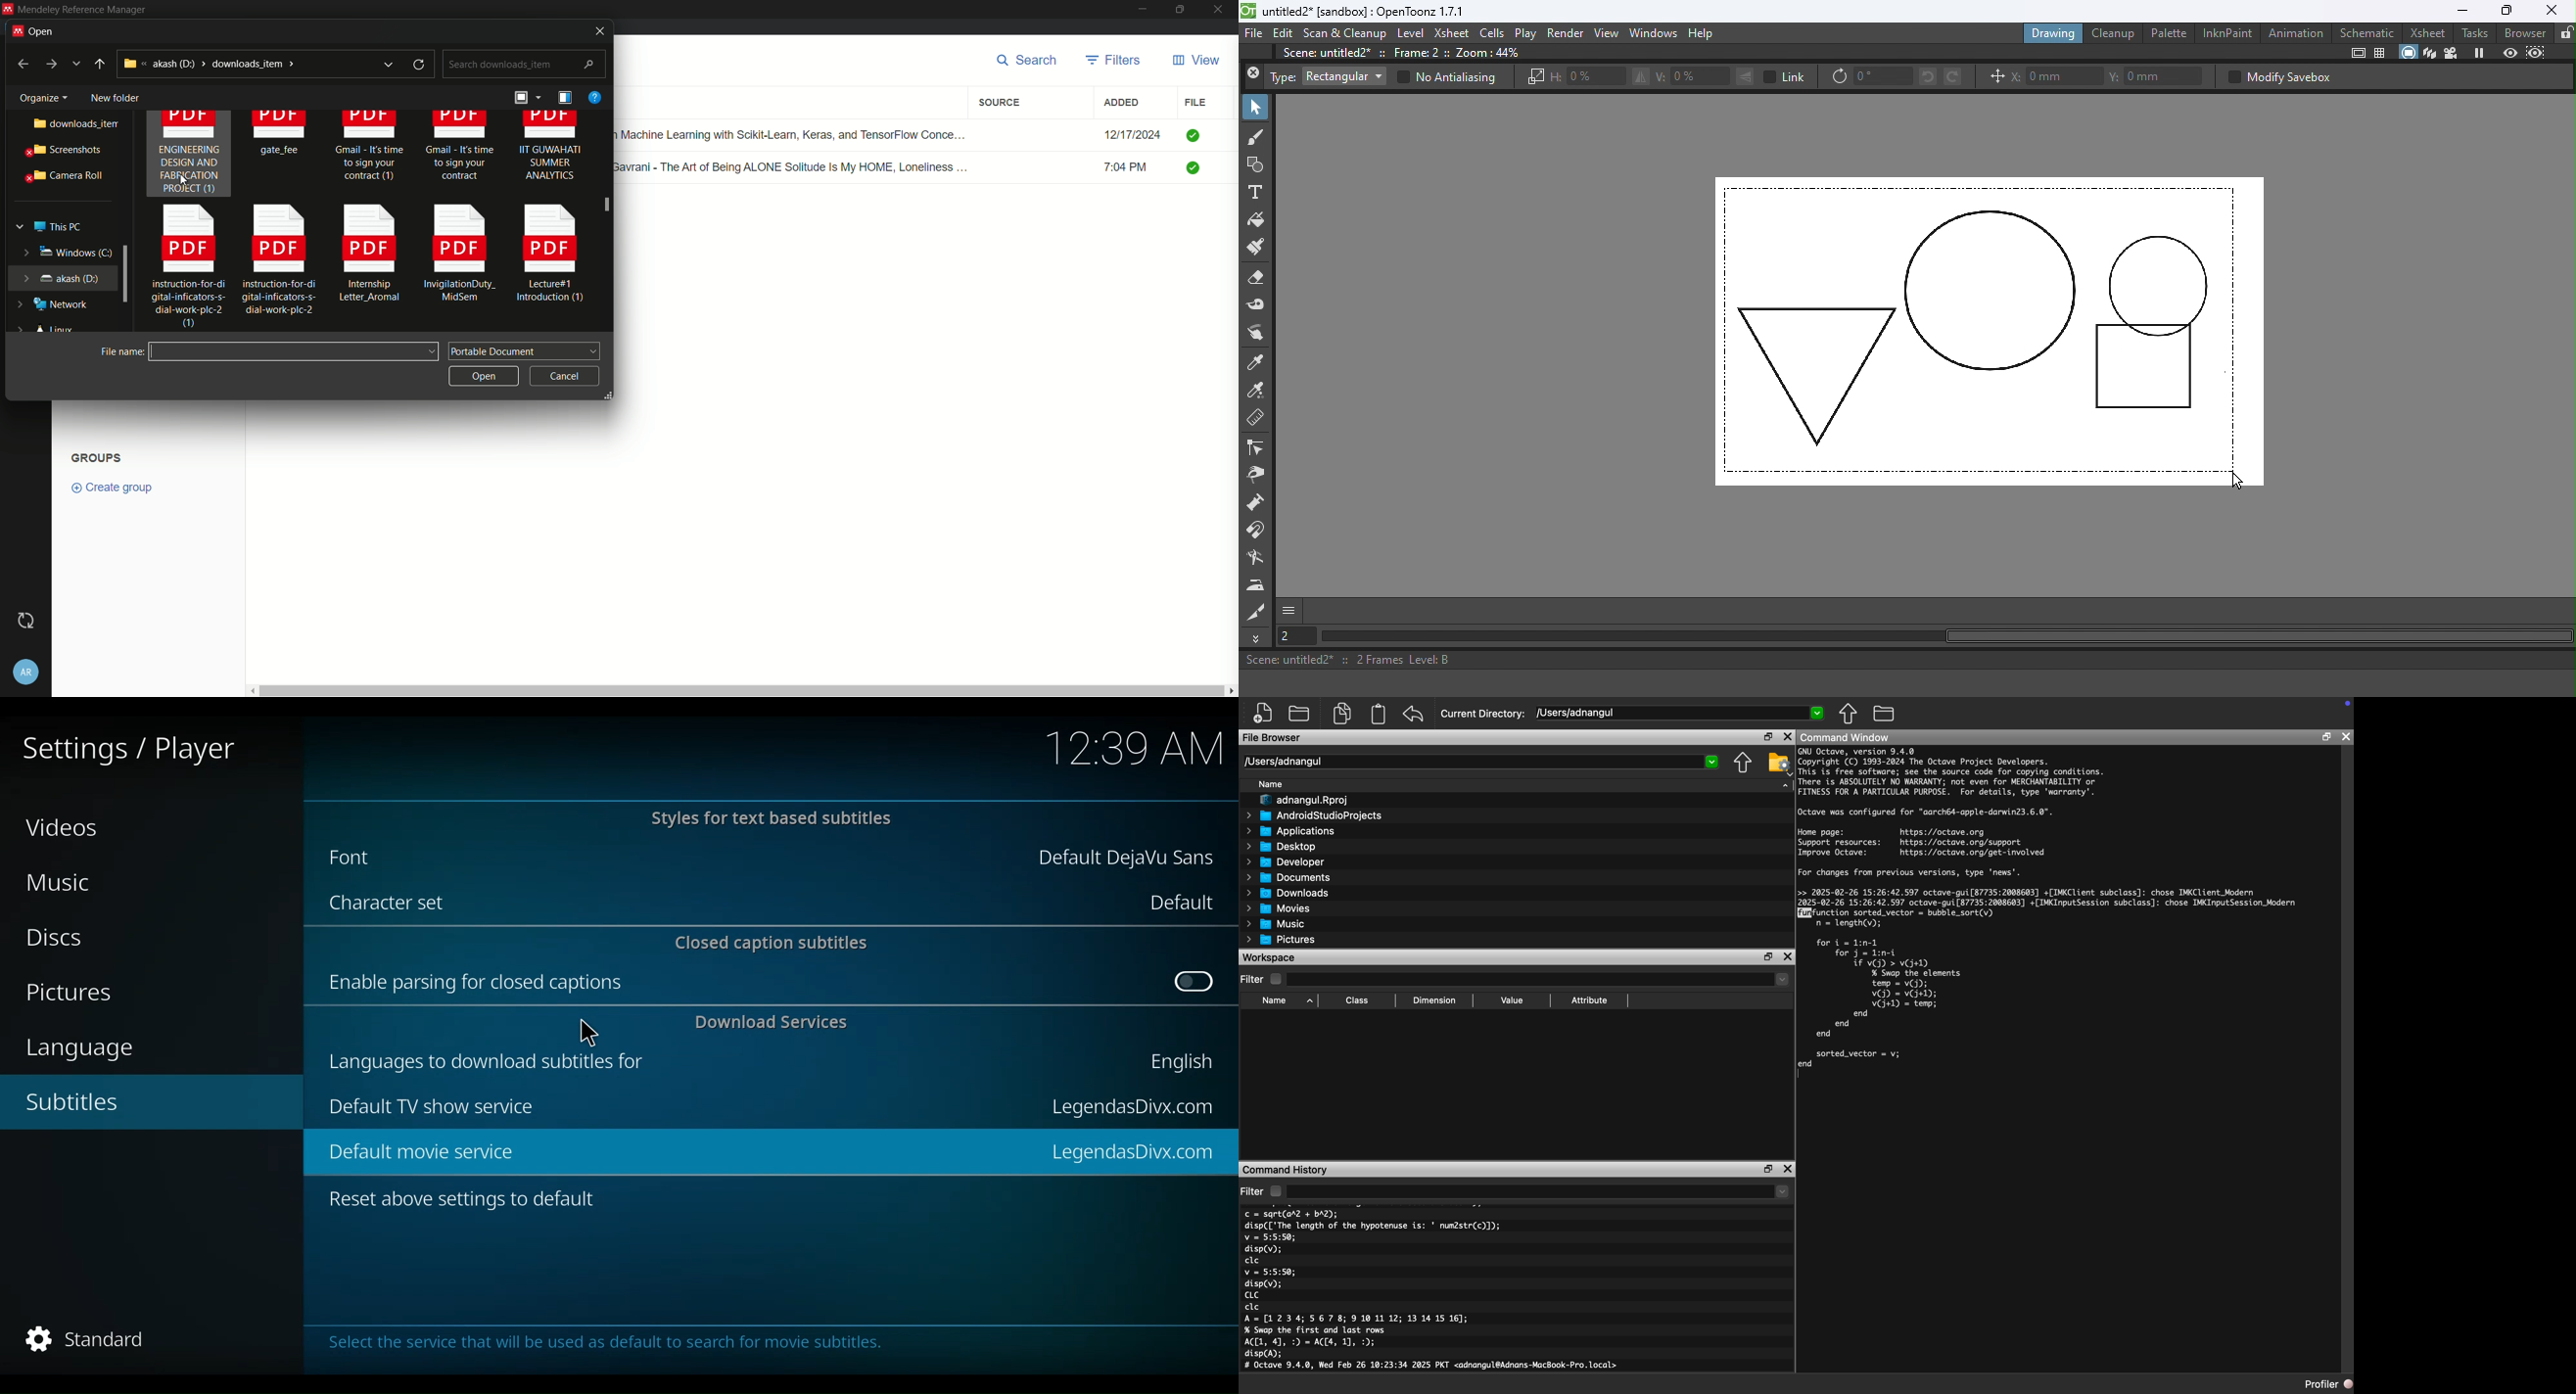 The width and height of the screenshot is (2576, 1400). I want to click on back to, so click(19, 63).